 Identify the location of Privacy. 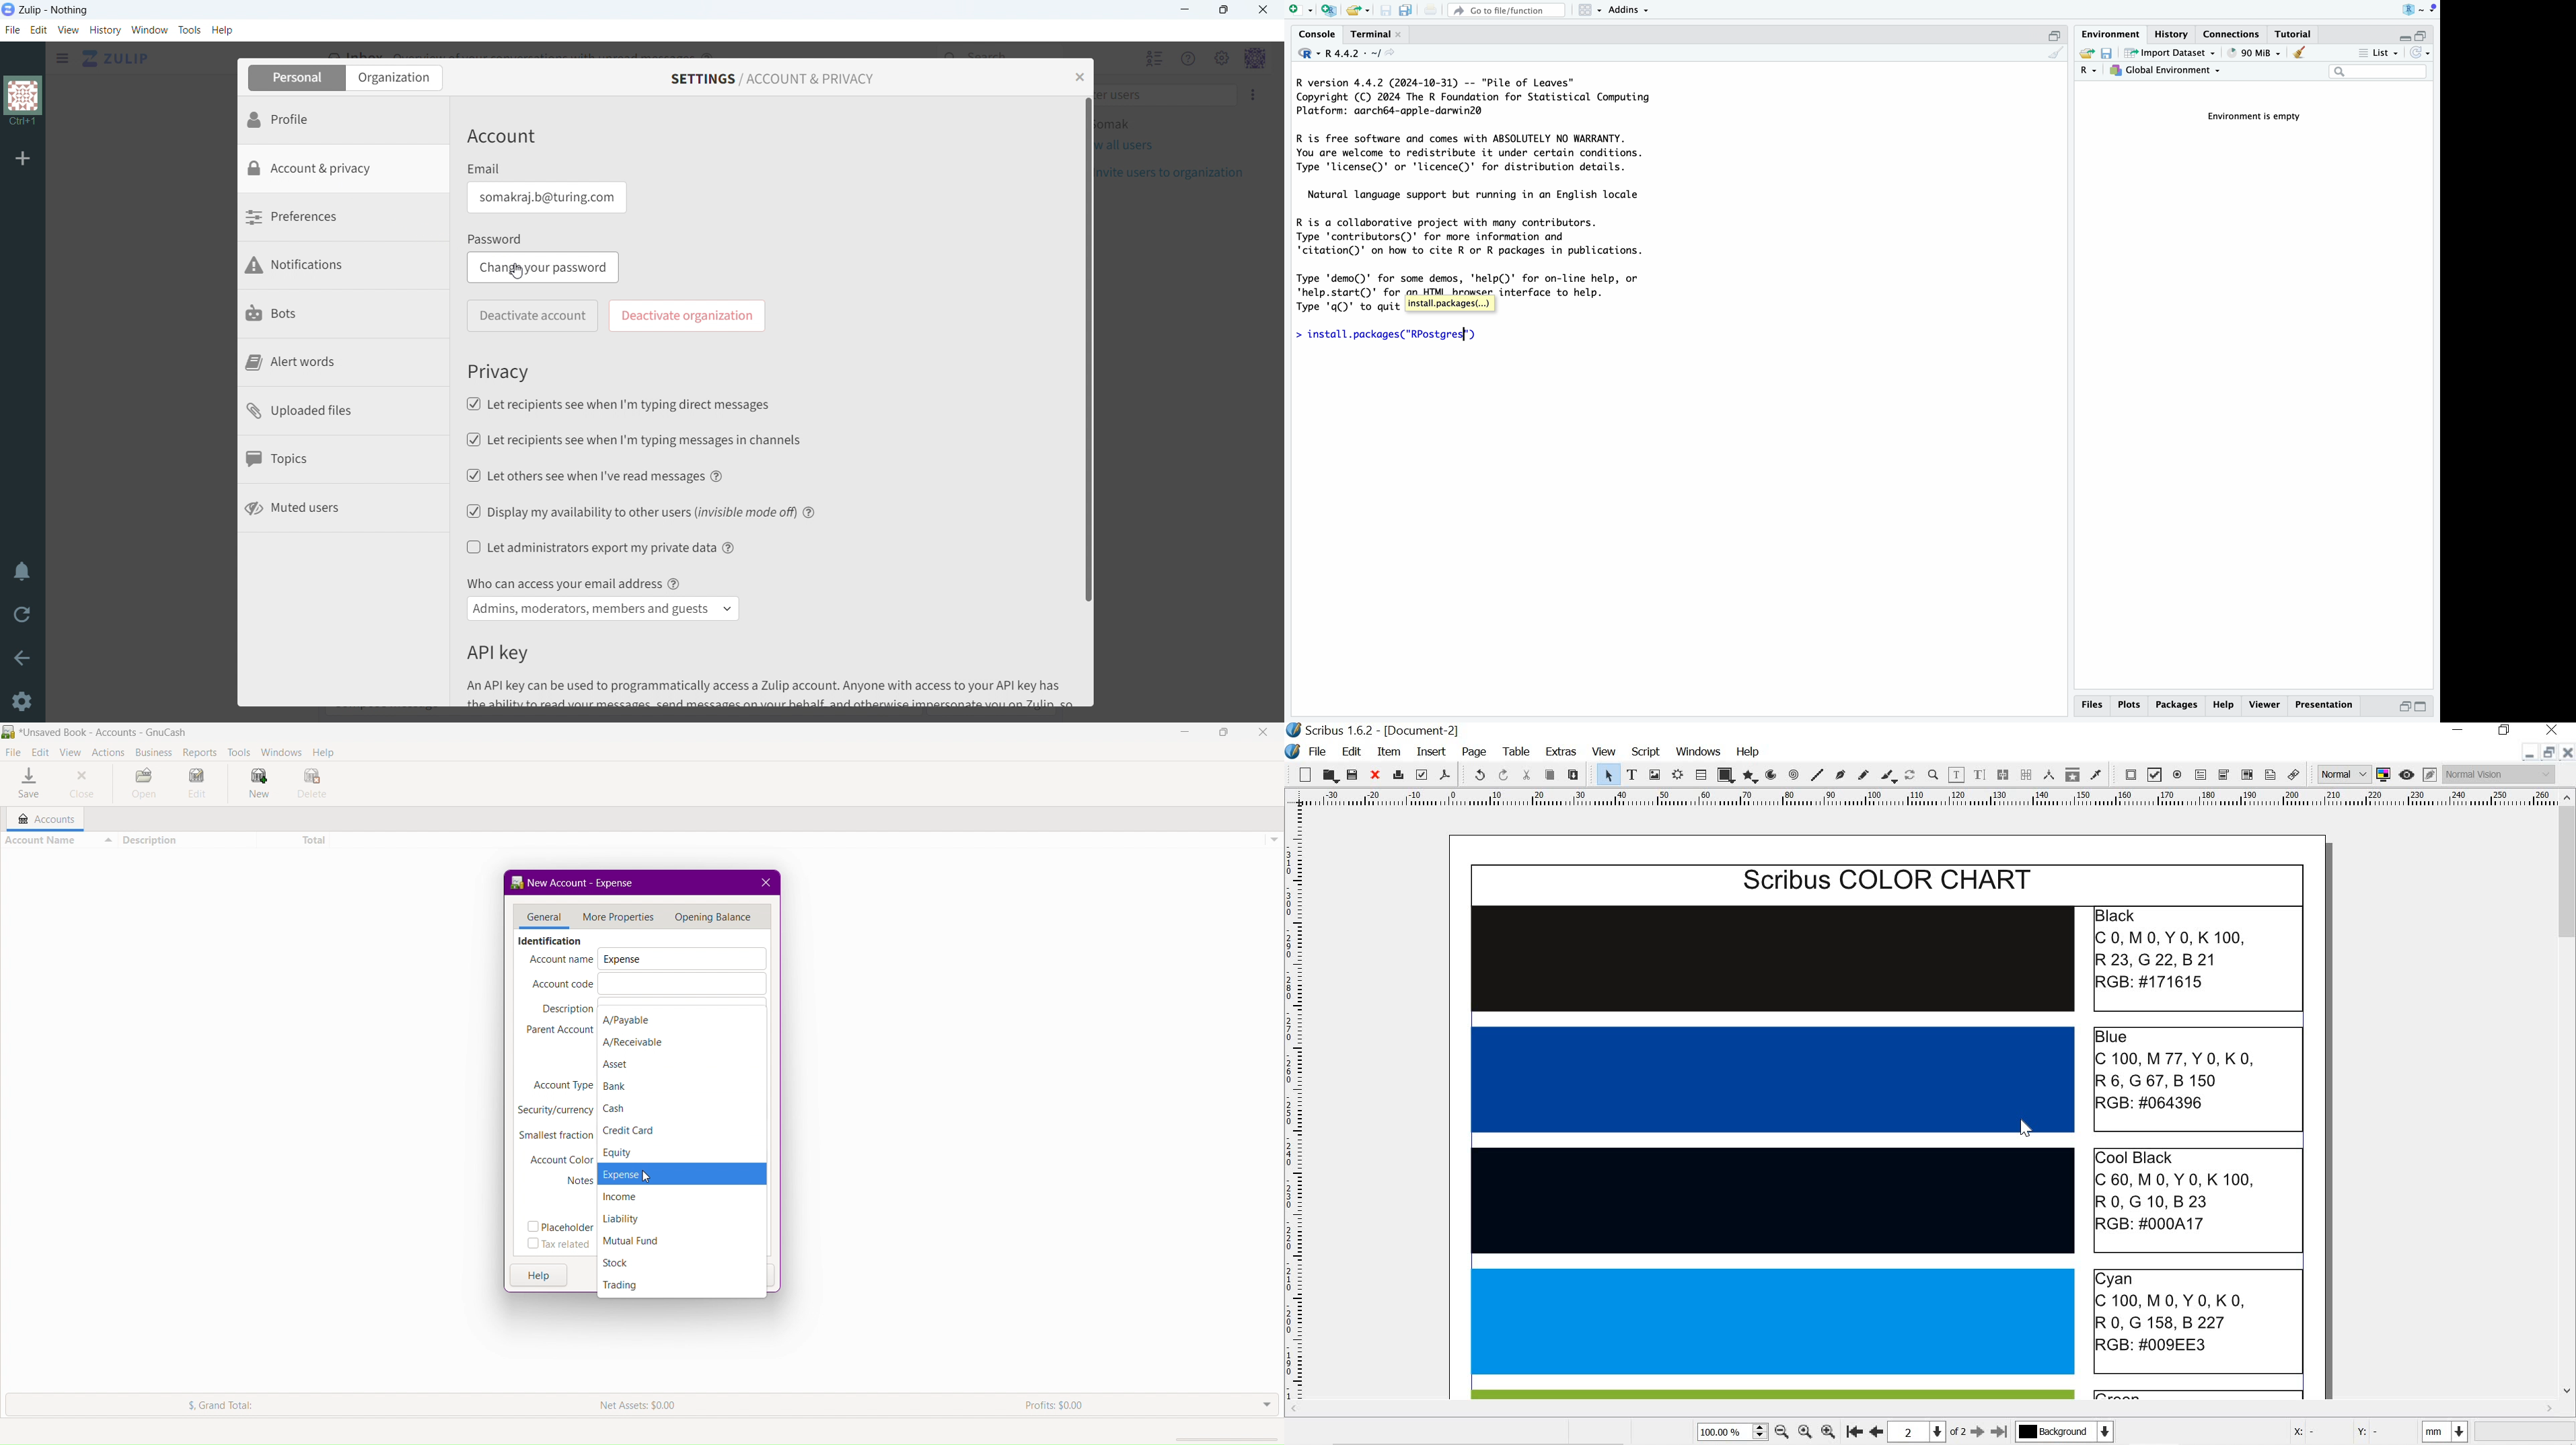
(500, 371).